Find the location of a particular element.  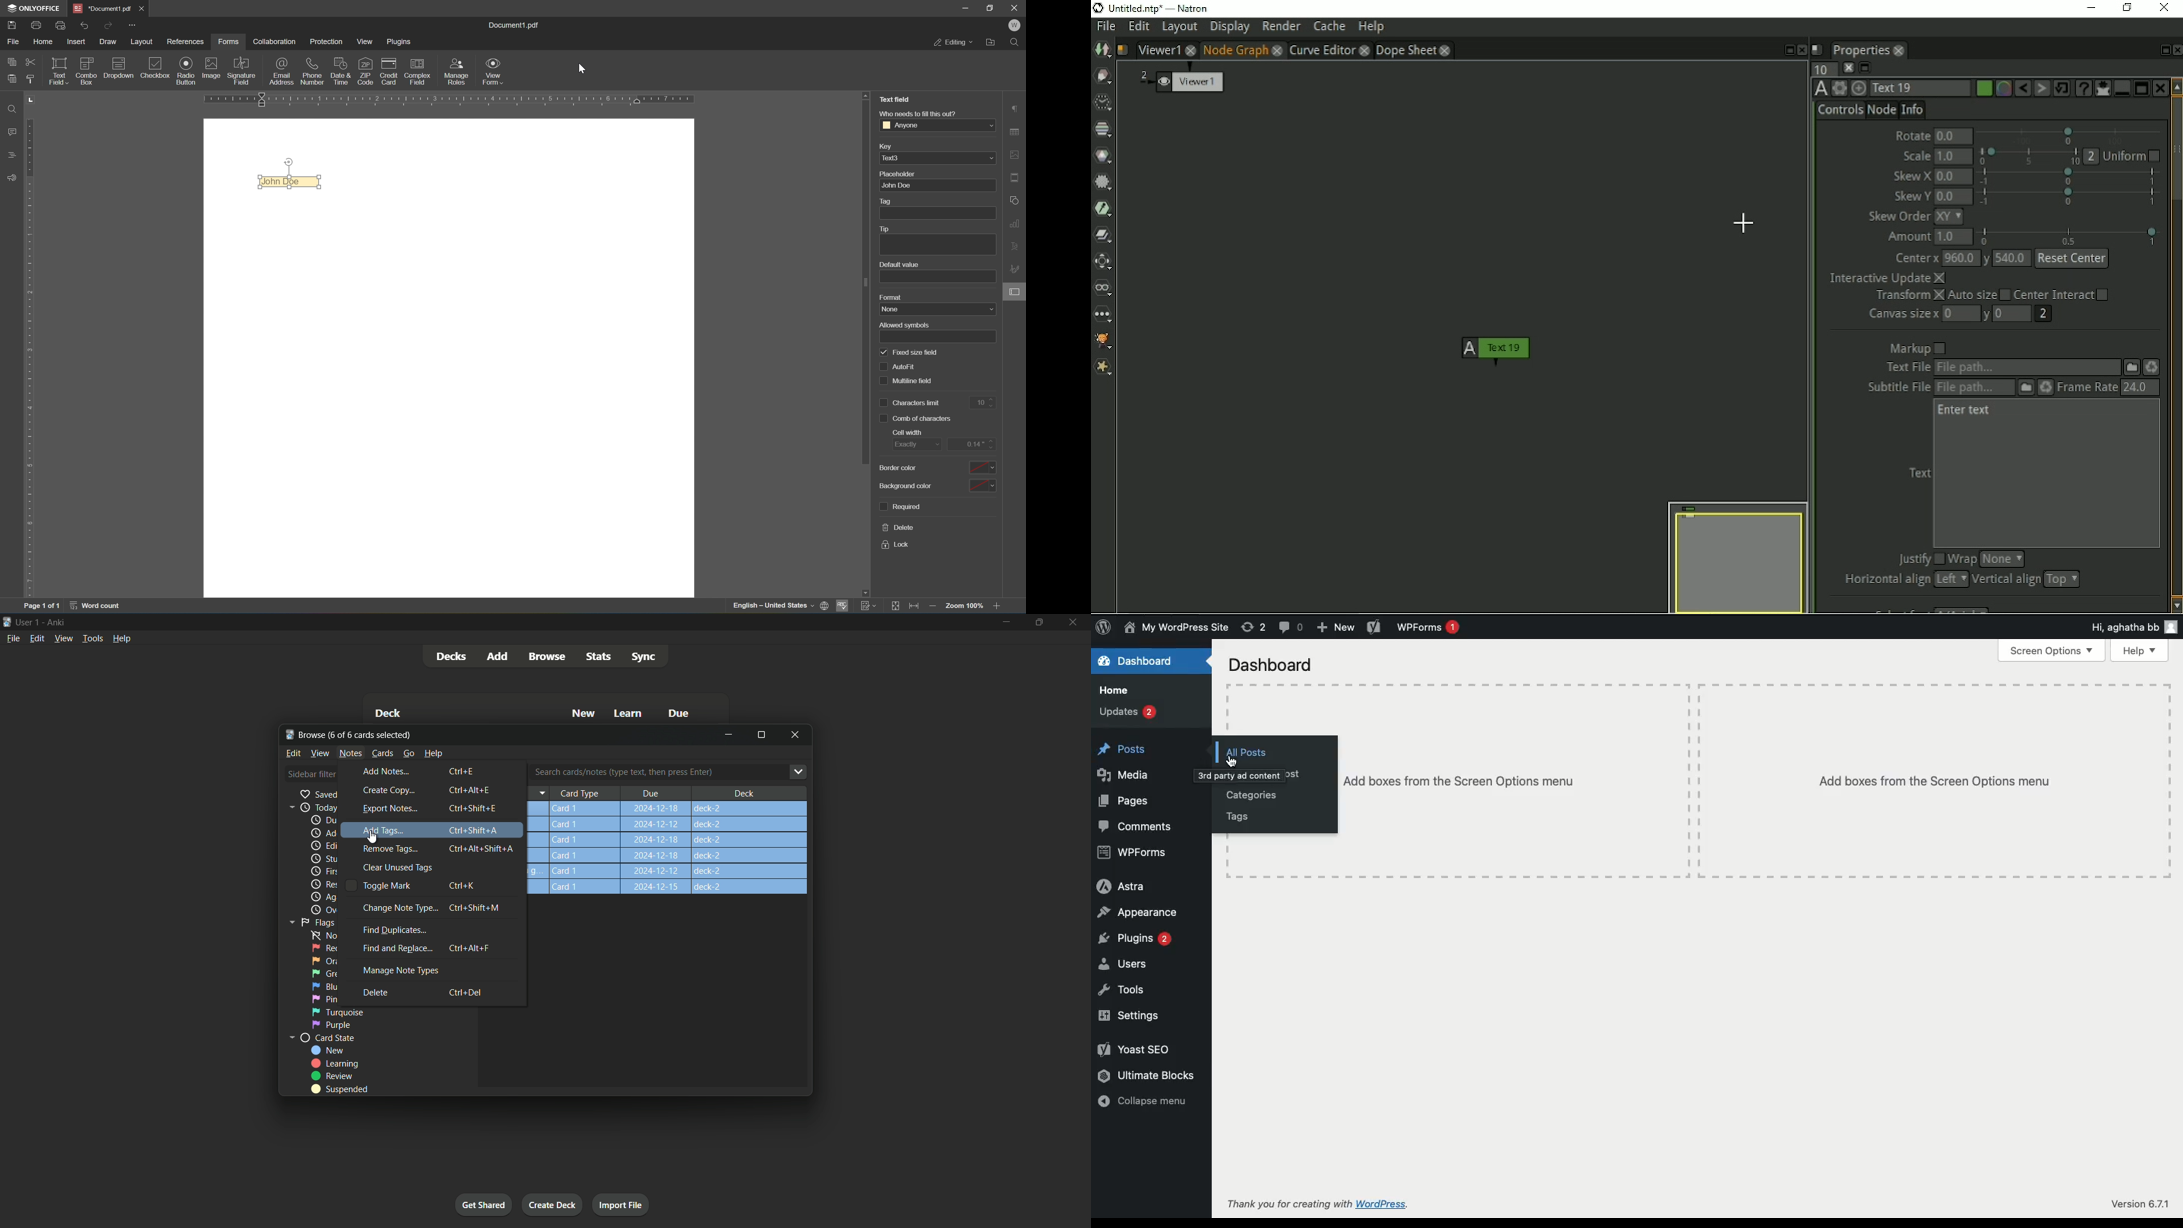

fixed size field is located at coordinates (910, 352).